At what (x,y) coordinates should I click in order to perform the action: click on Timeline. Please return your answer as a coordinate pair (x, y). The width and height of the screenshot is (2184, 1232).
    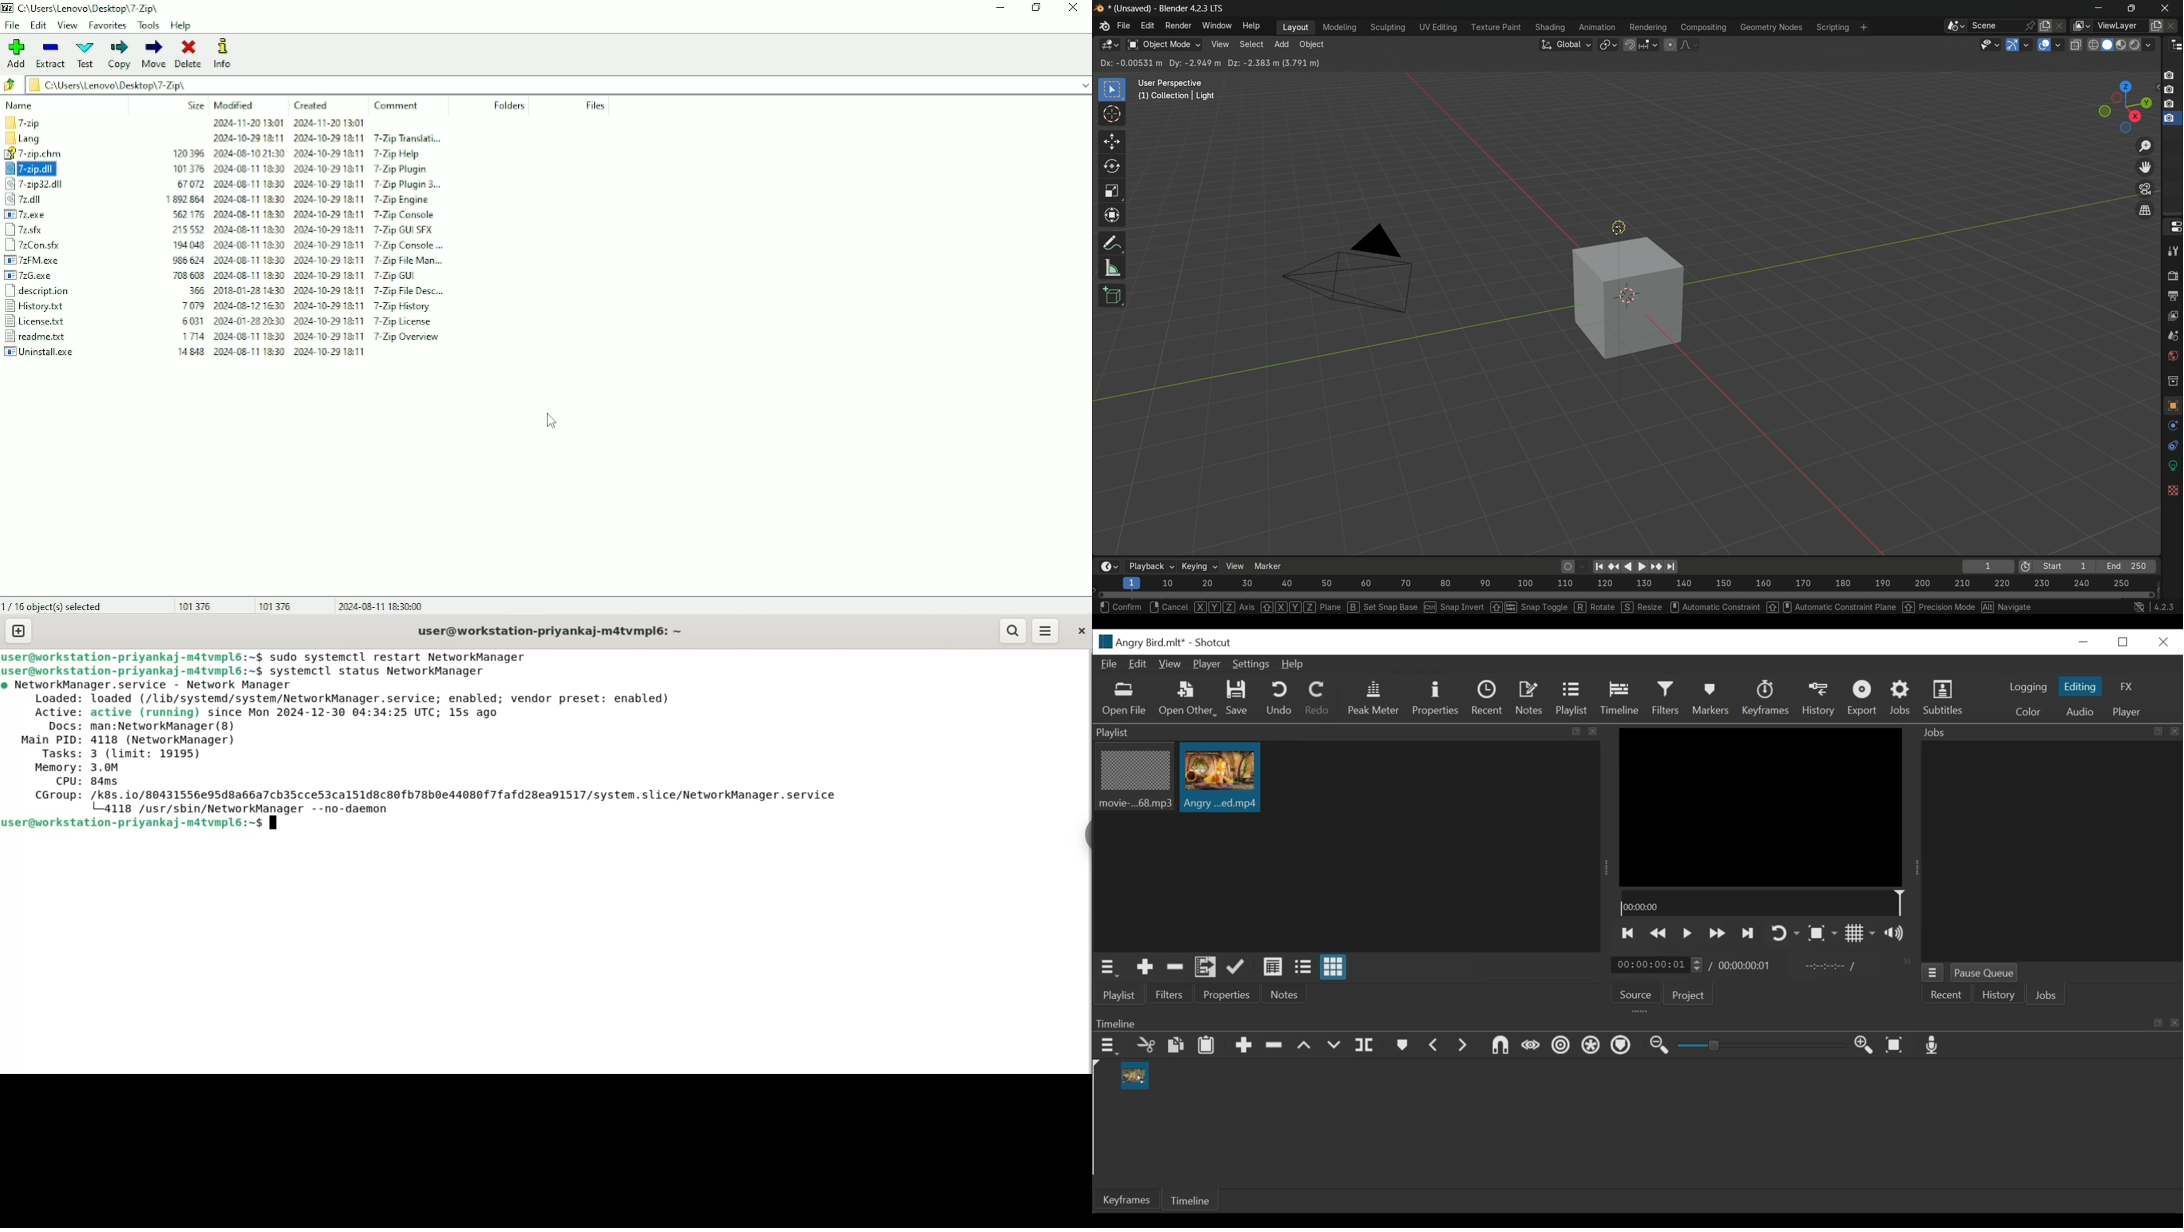
    Looking at the image, I should click on (1191, 1199).